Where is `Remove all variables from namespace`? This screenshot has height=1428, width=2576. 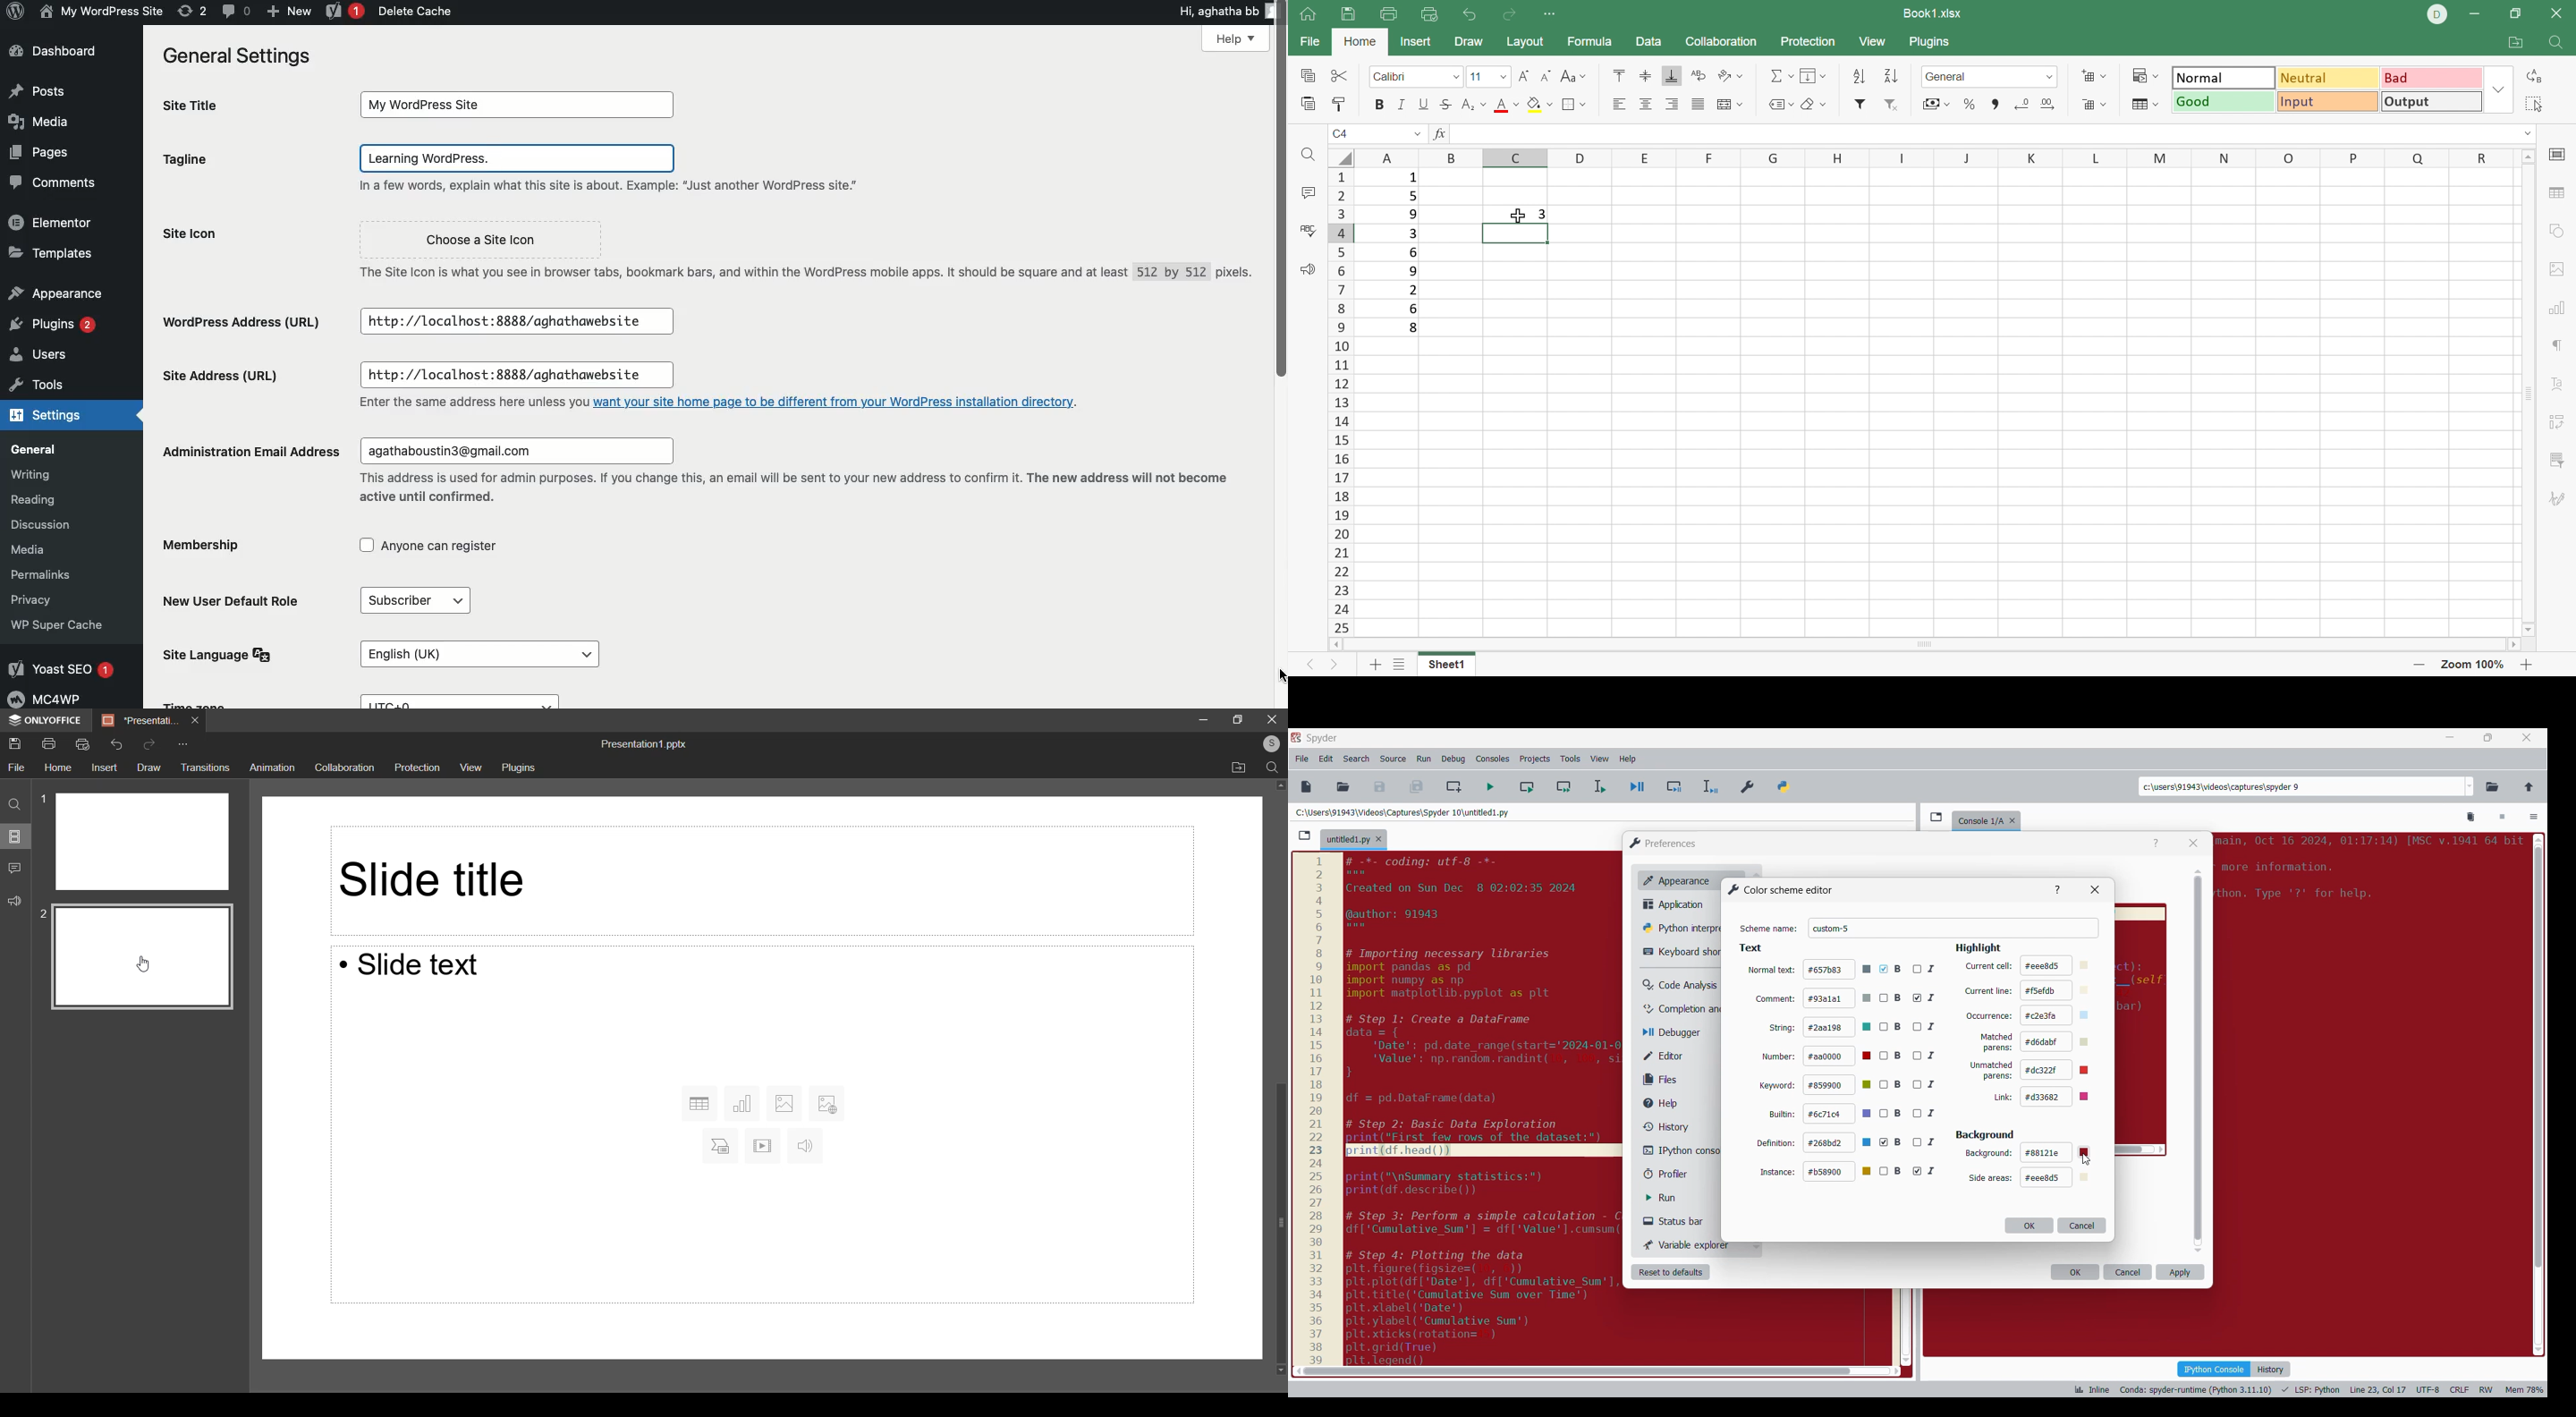
Remove all variables from namespace is located at coordinates (2471, 817).